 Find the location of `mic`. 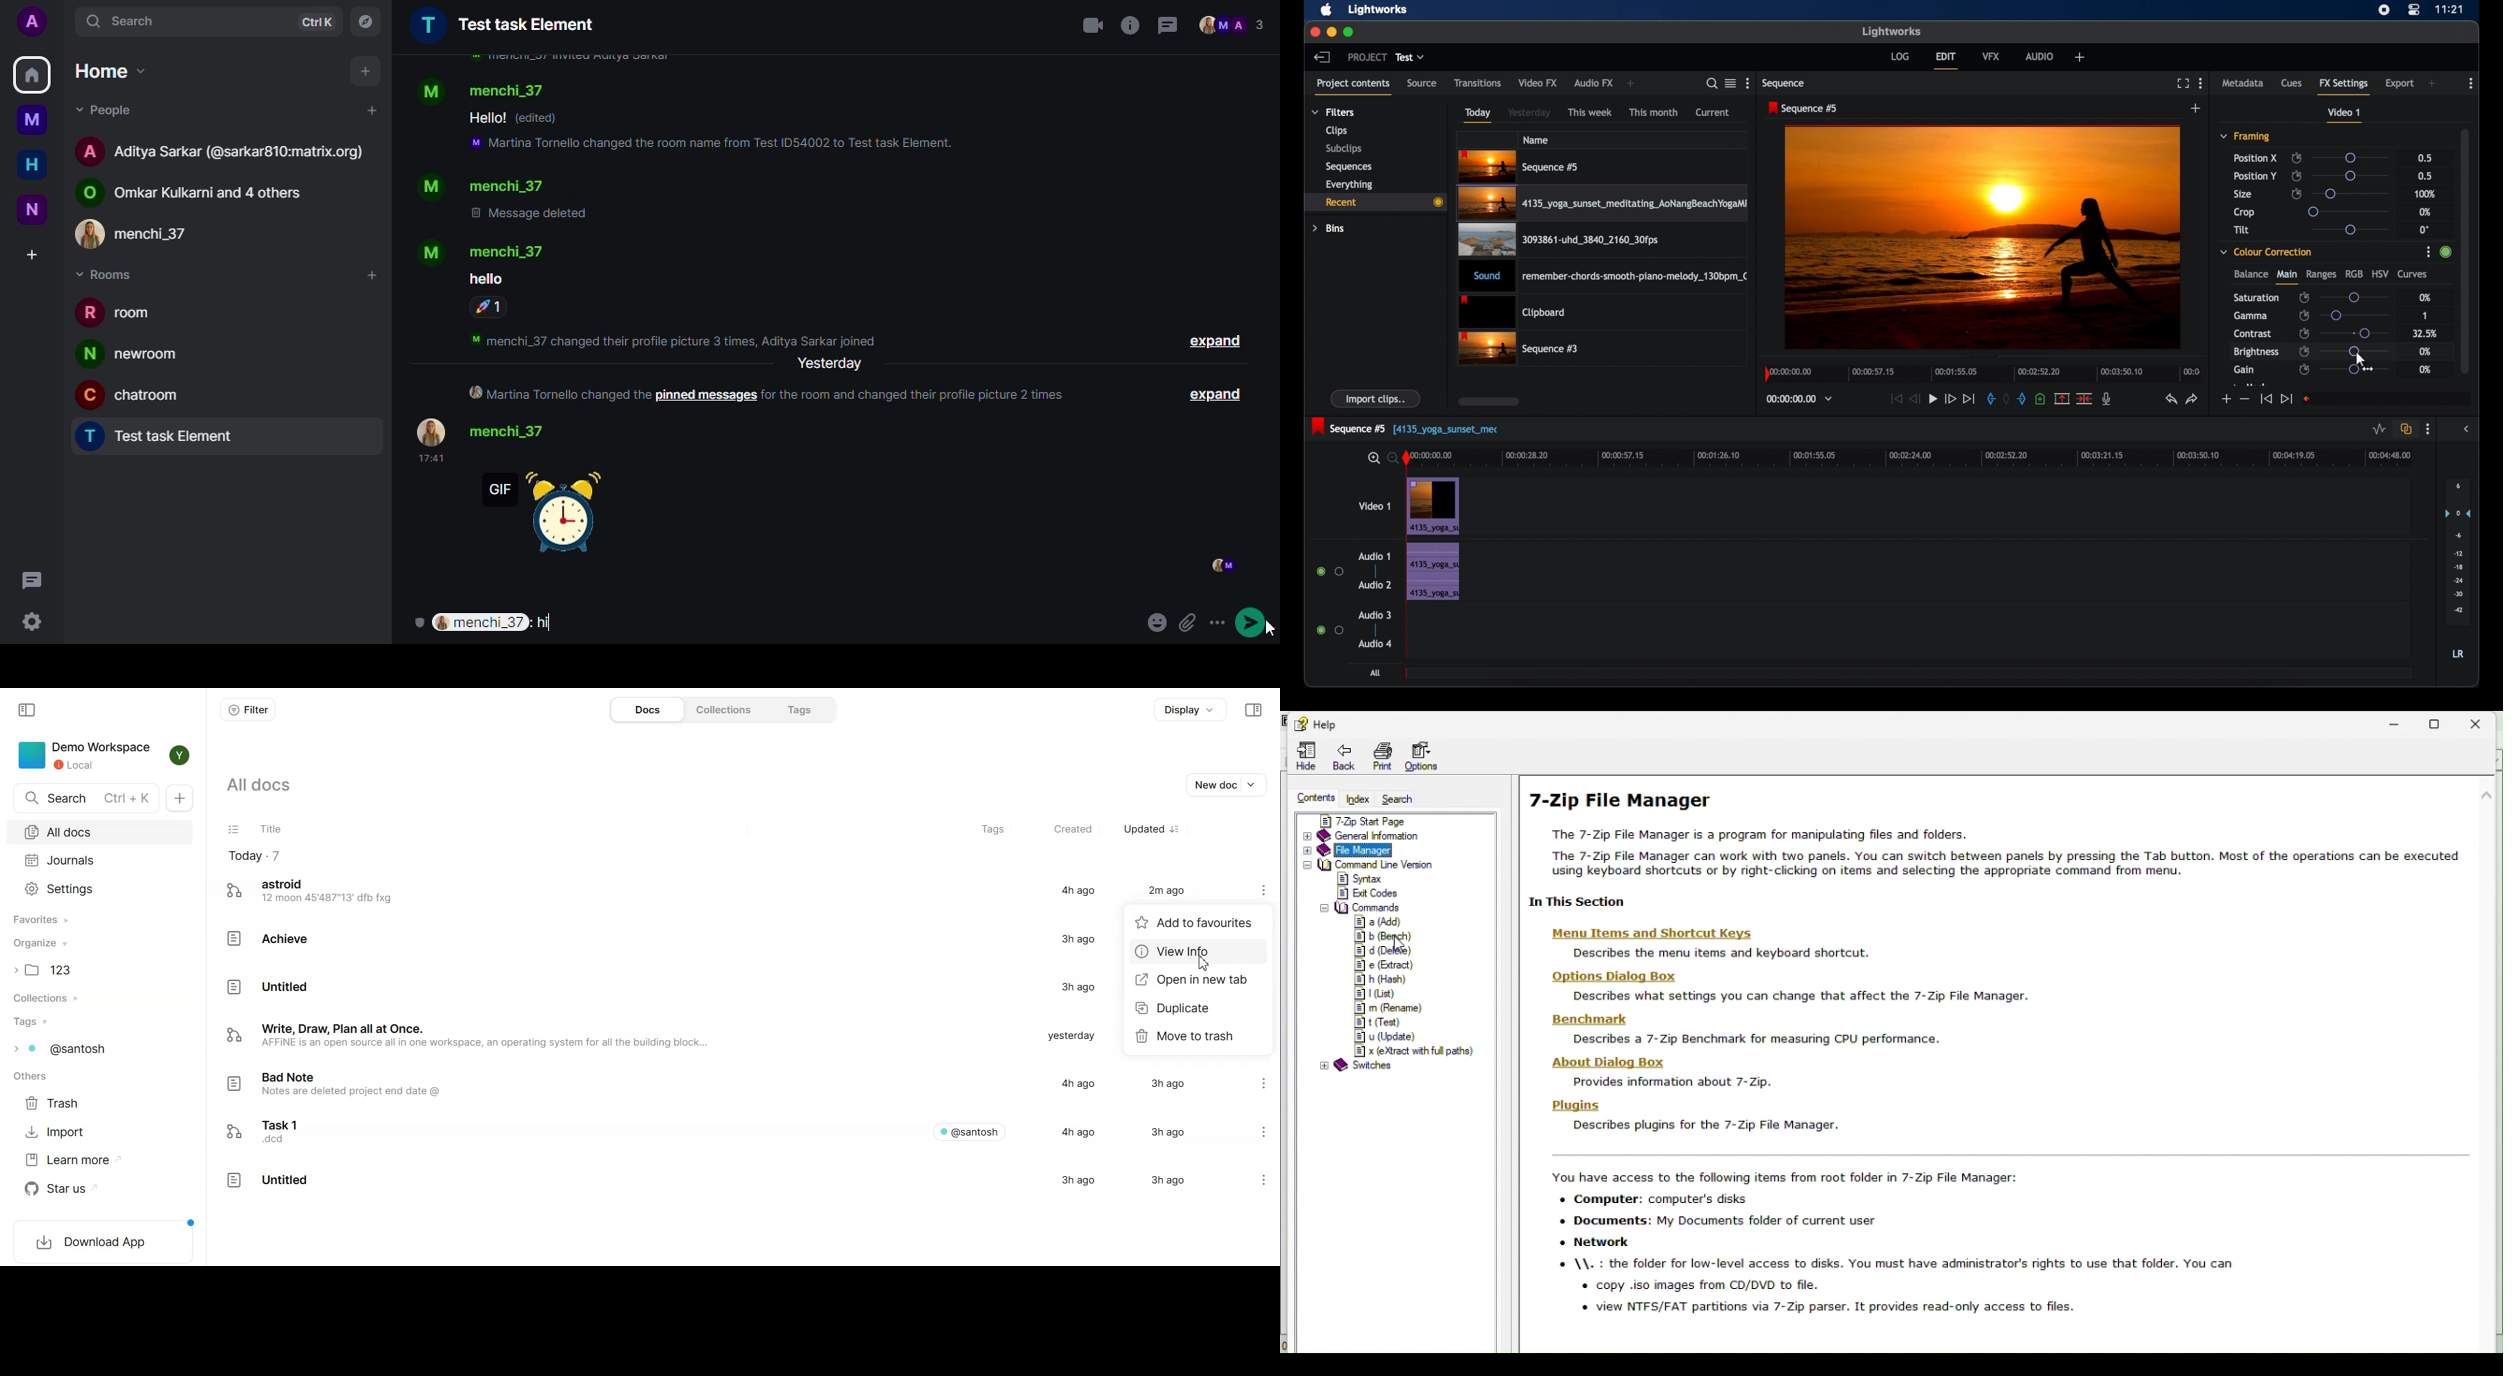

mic is located at coordinates (2107, 398).